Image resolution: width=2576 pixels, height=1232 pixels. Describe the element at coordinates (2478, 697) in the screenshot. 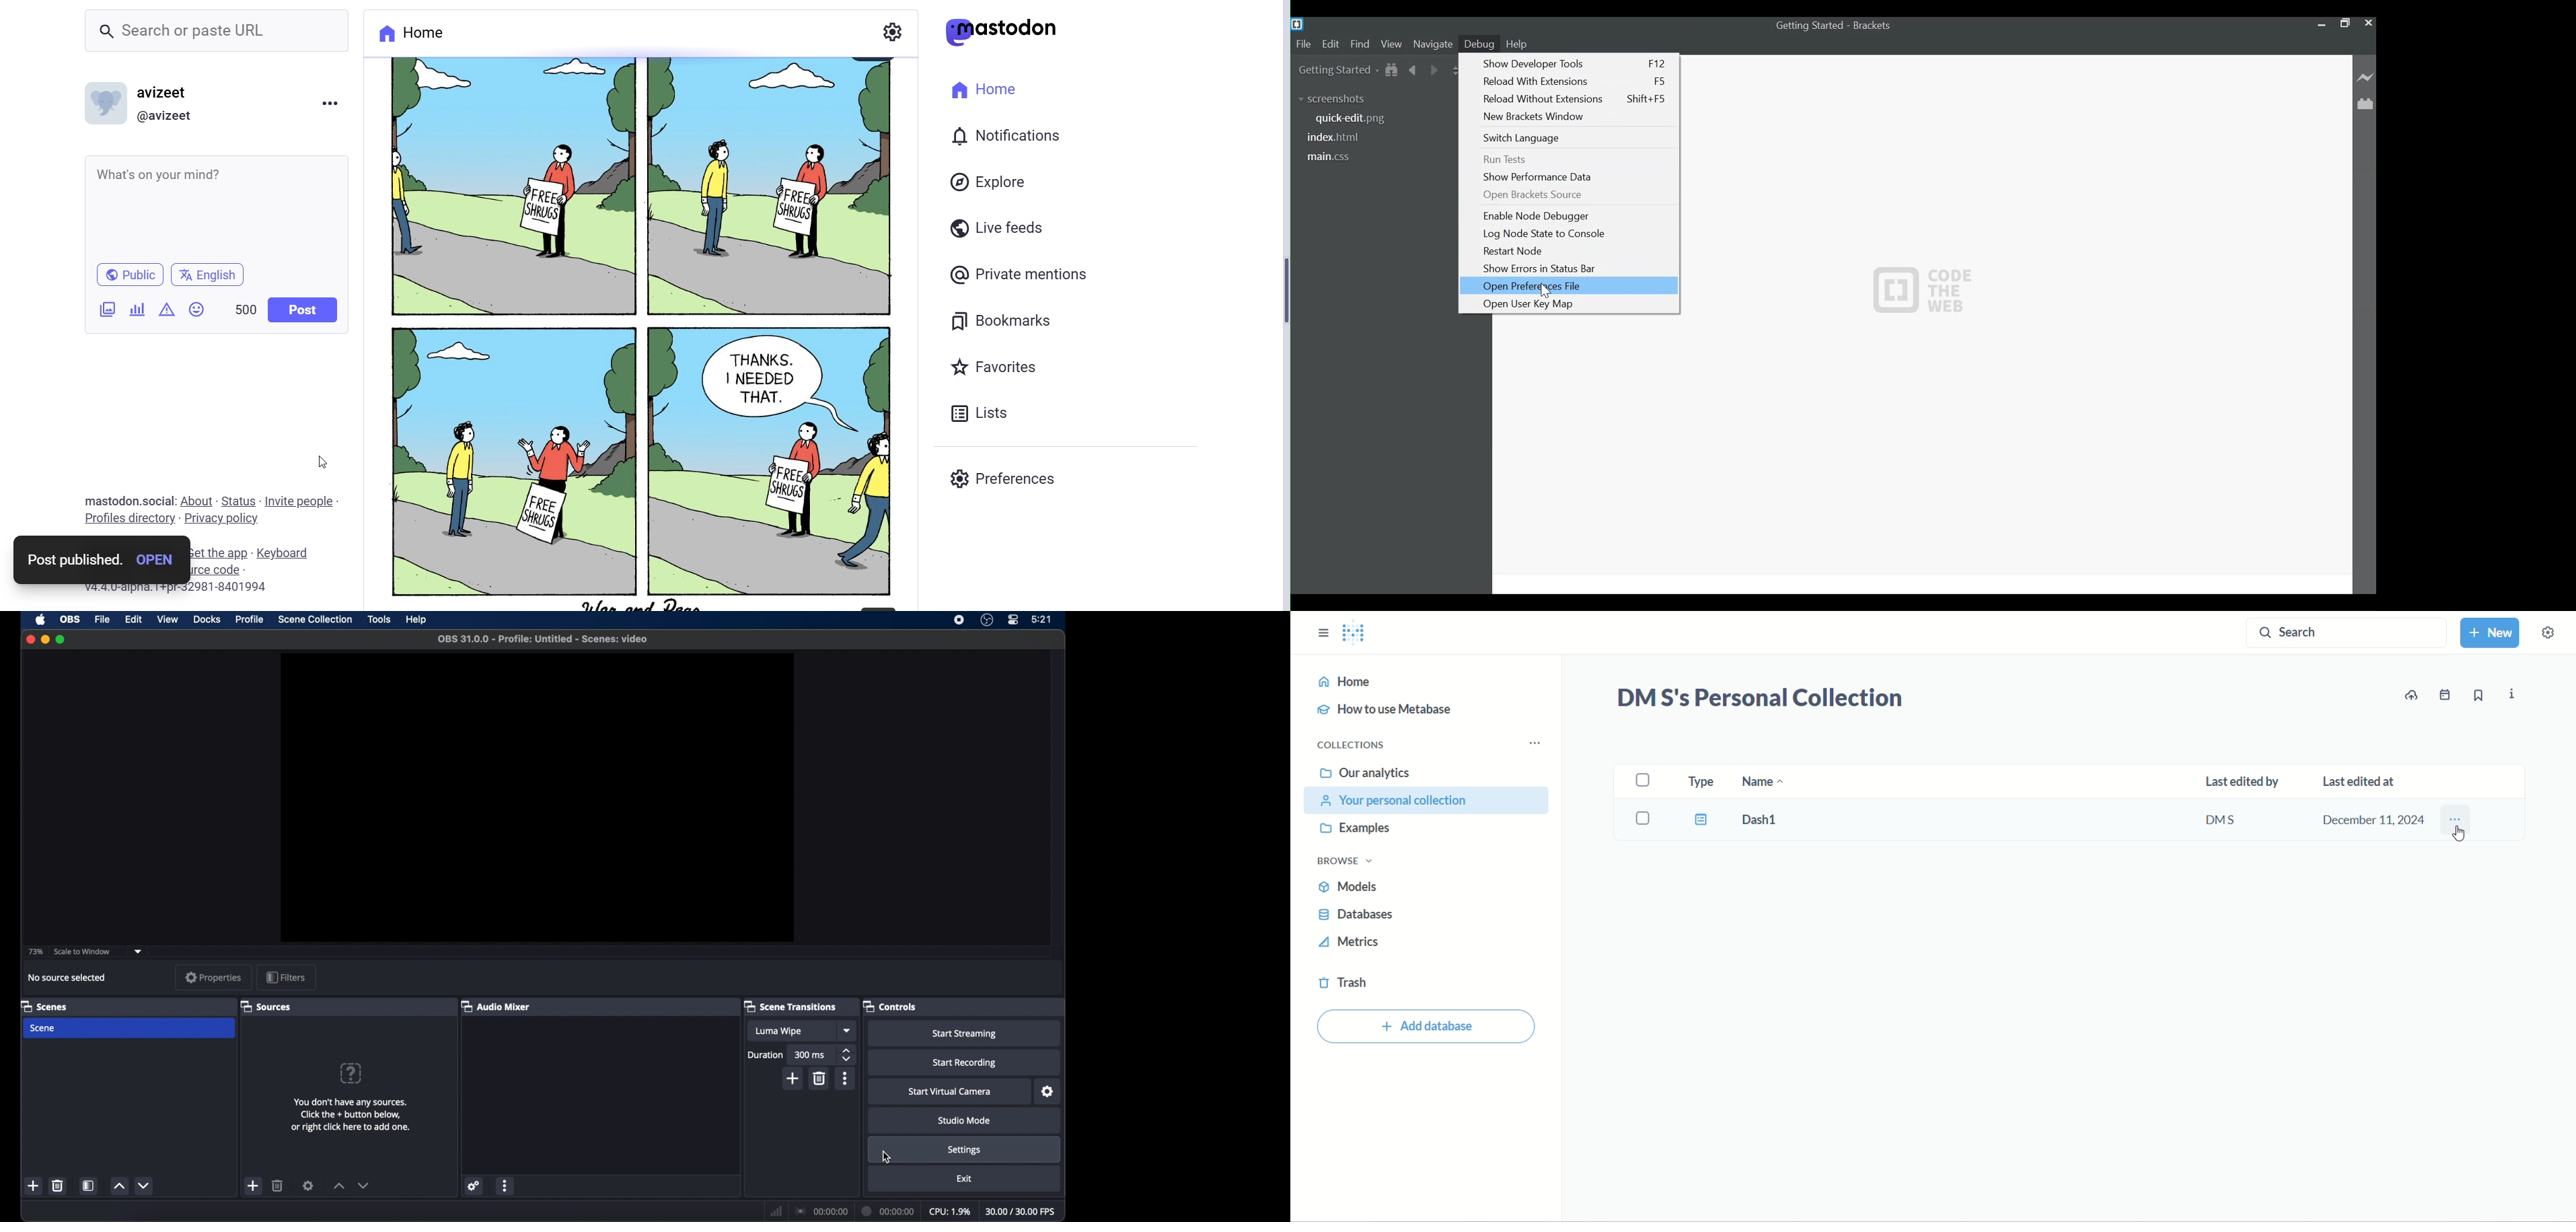

I see `bookmark` at that location.